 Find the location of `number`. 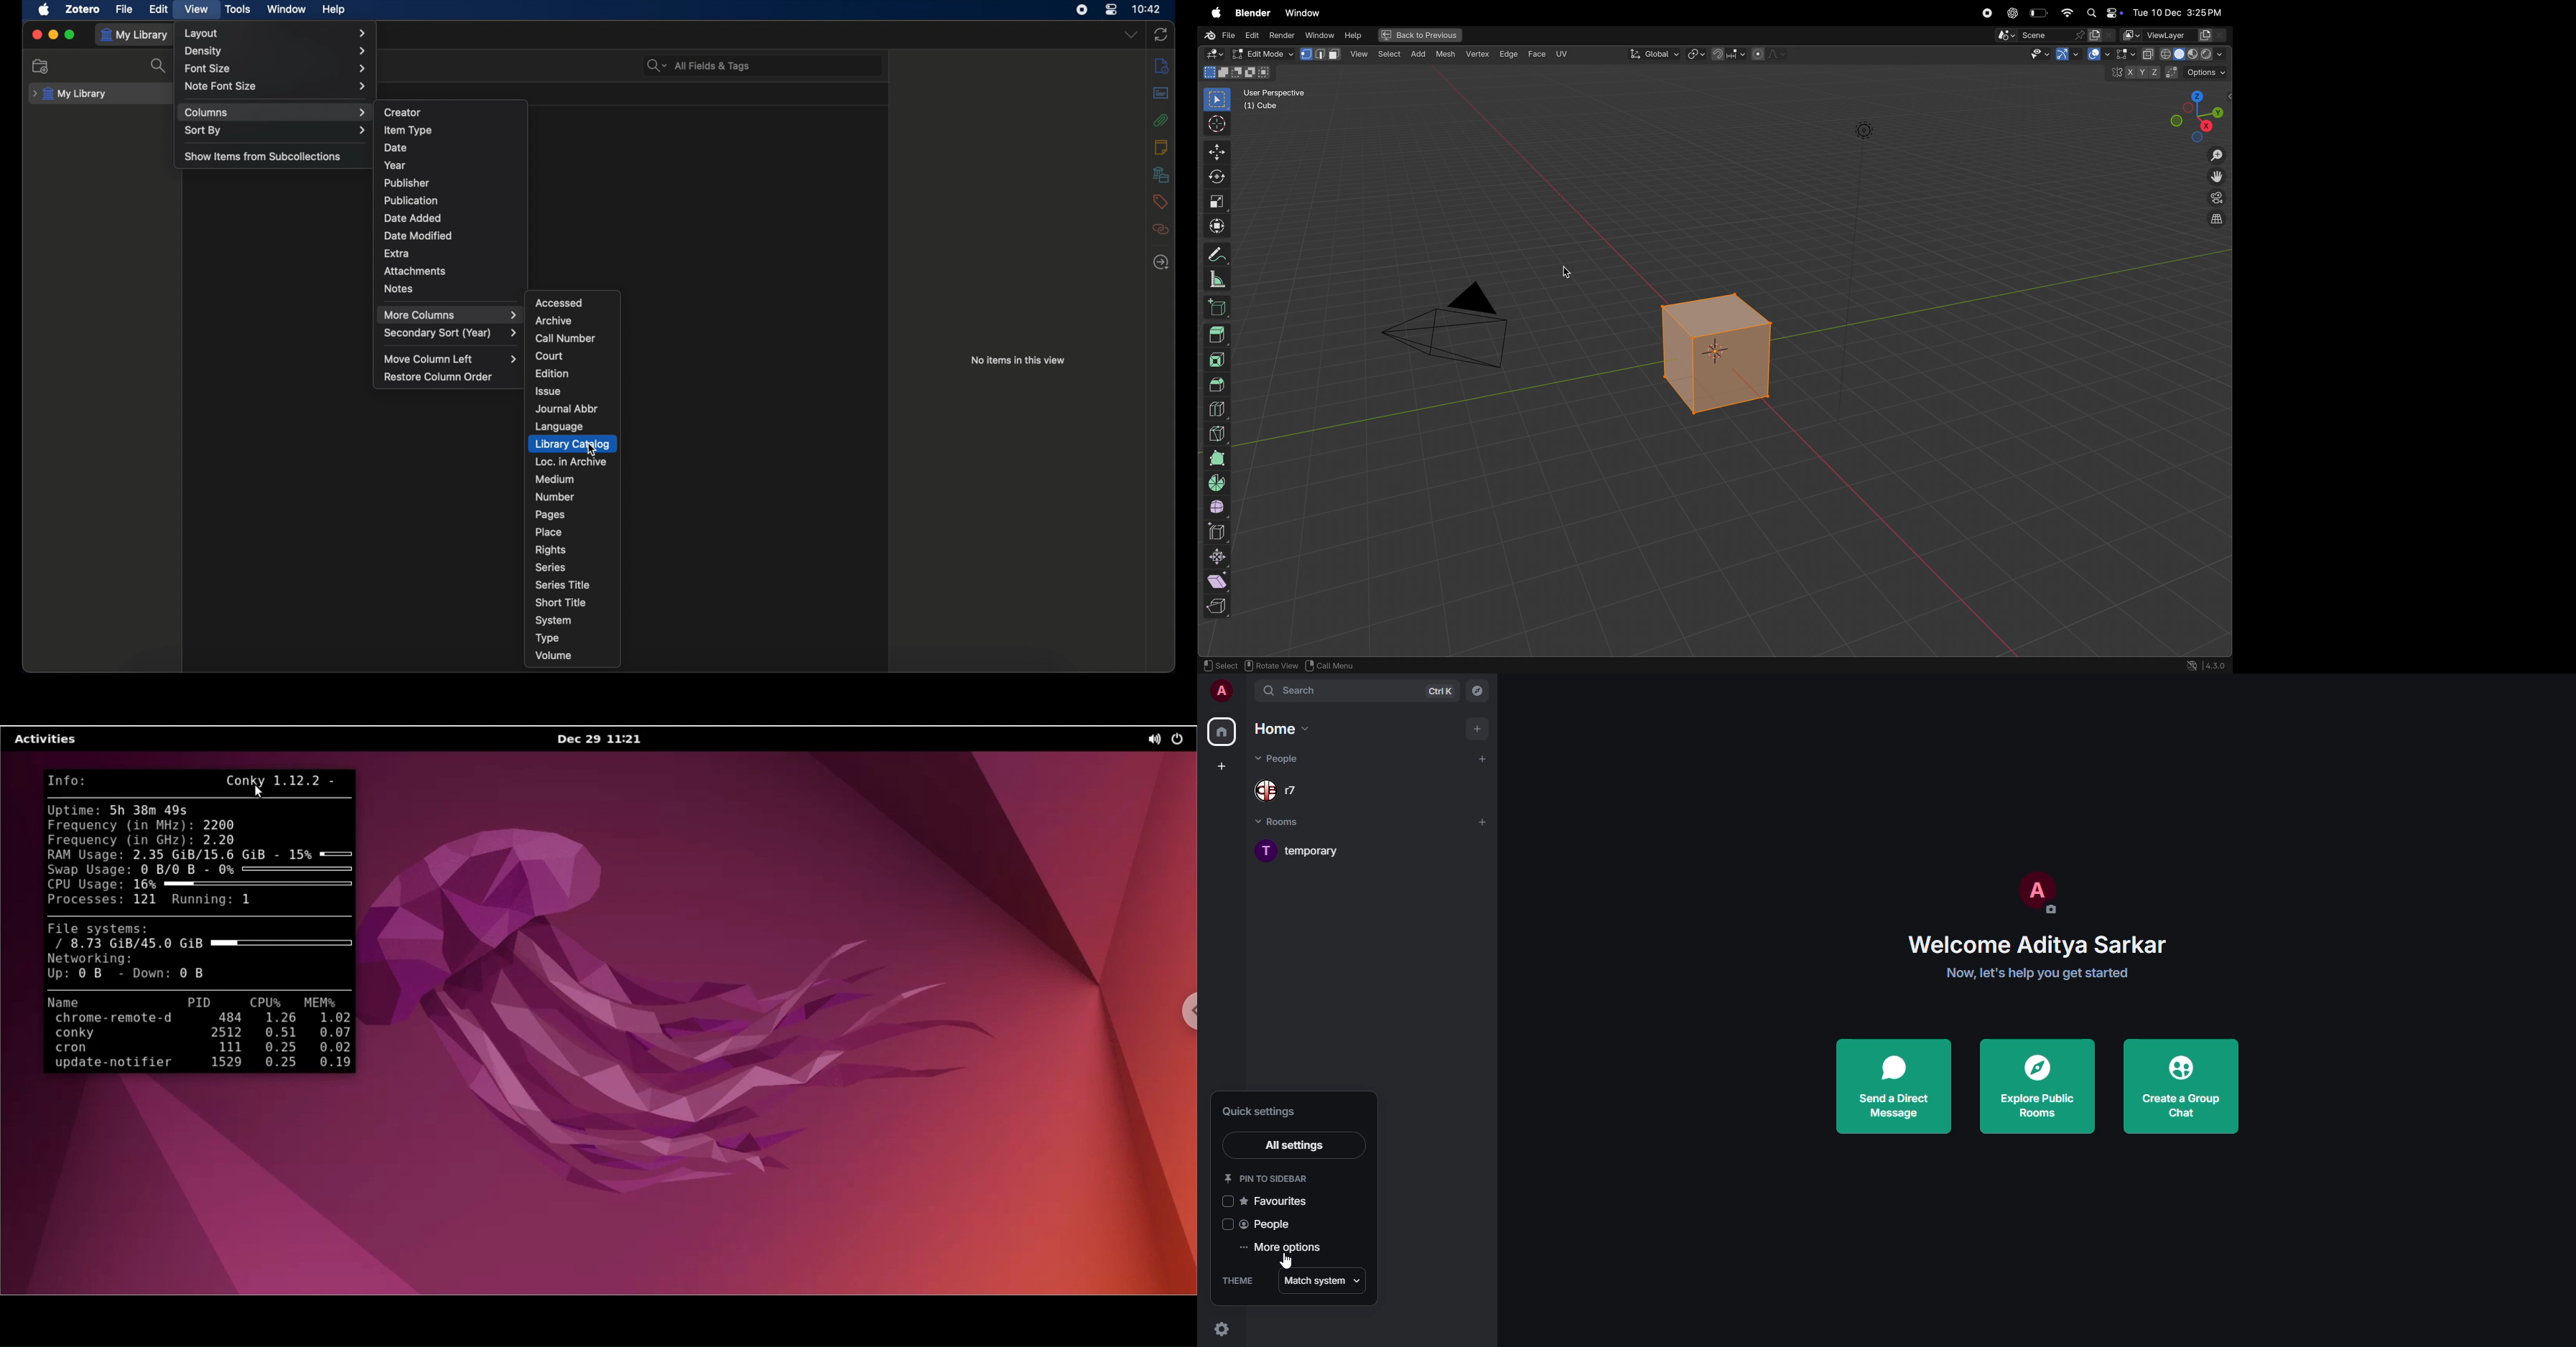

number is located at coordinates (555, 496).